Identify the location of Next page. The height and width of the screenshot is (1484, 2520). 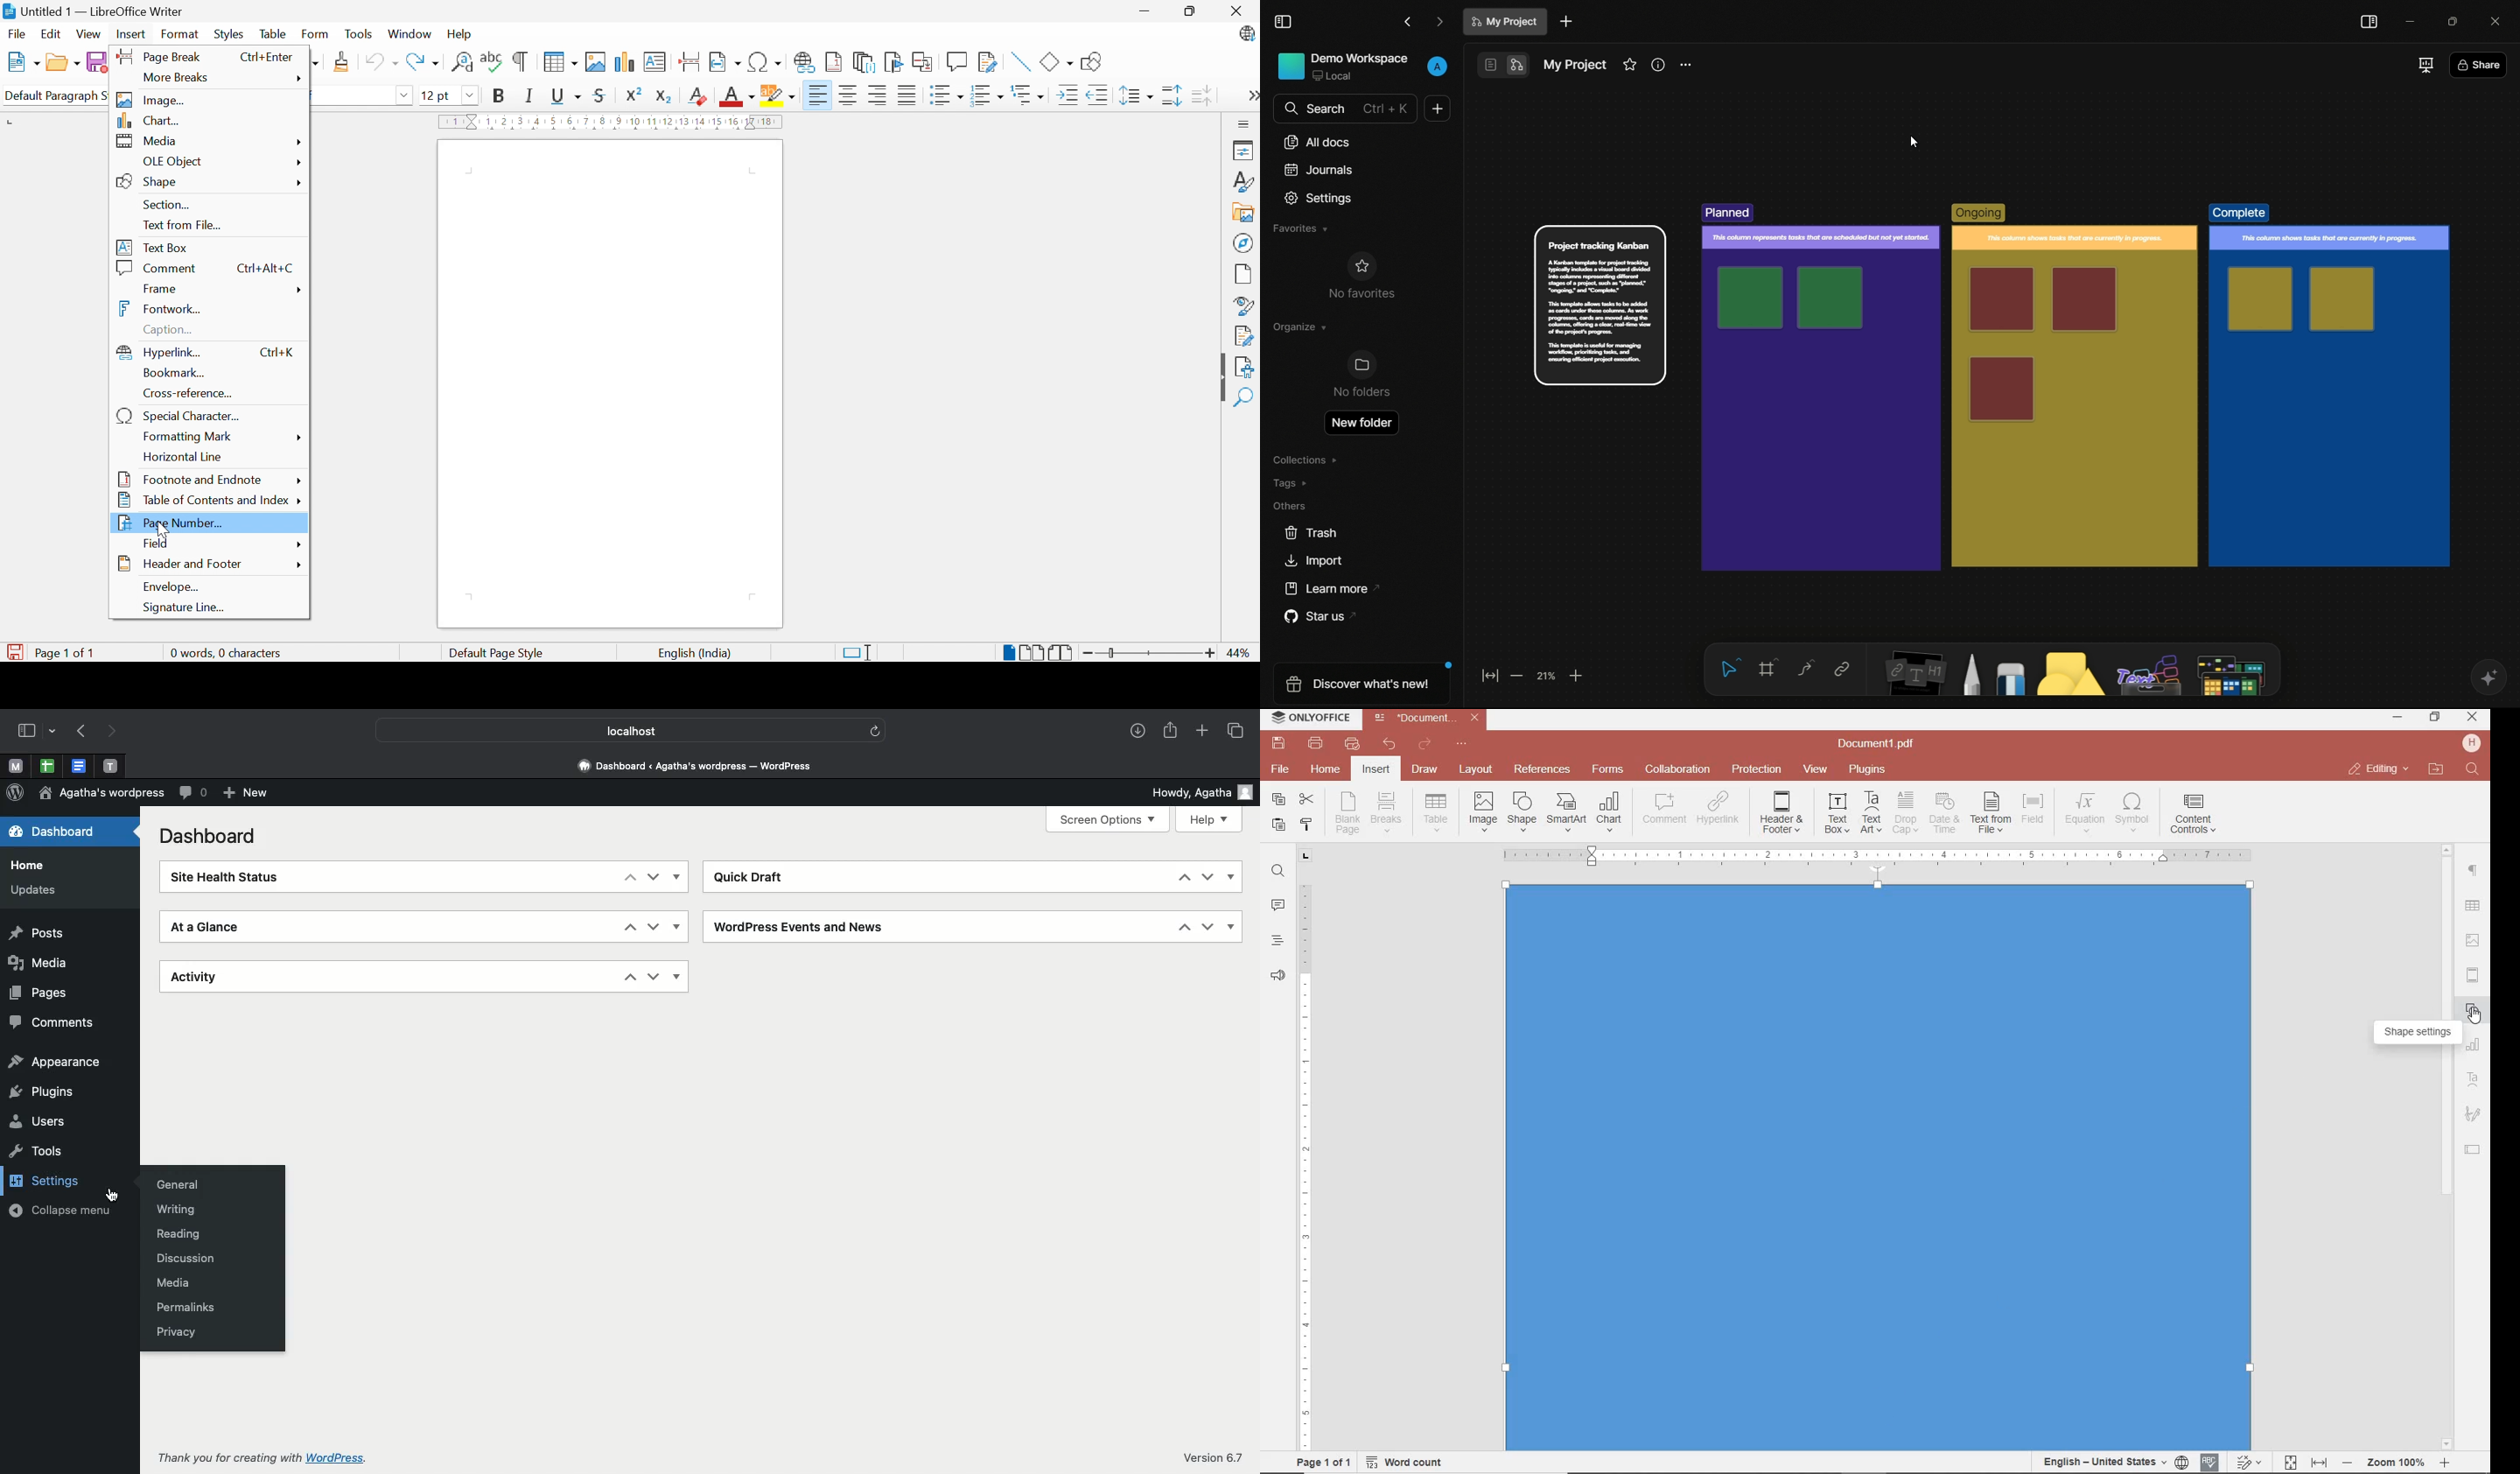
(115, 733).